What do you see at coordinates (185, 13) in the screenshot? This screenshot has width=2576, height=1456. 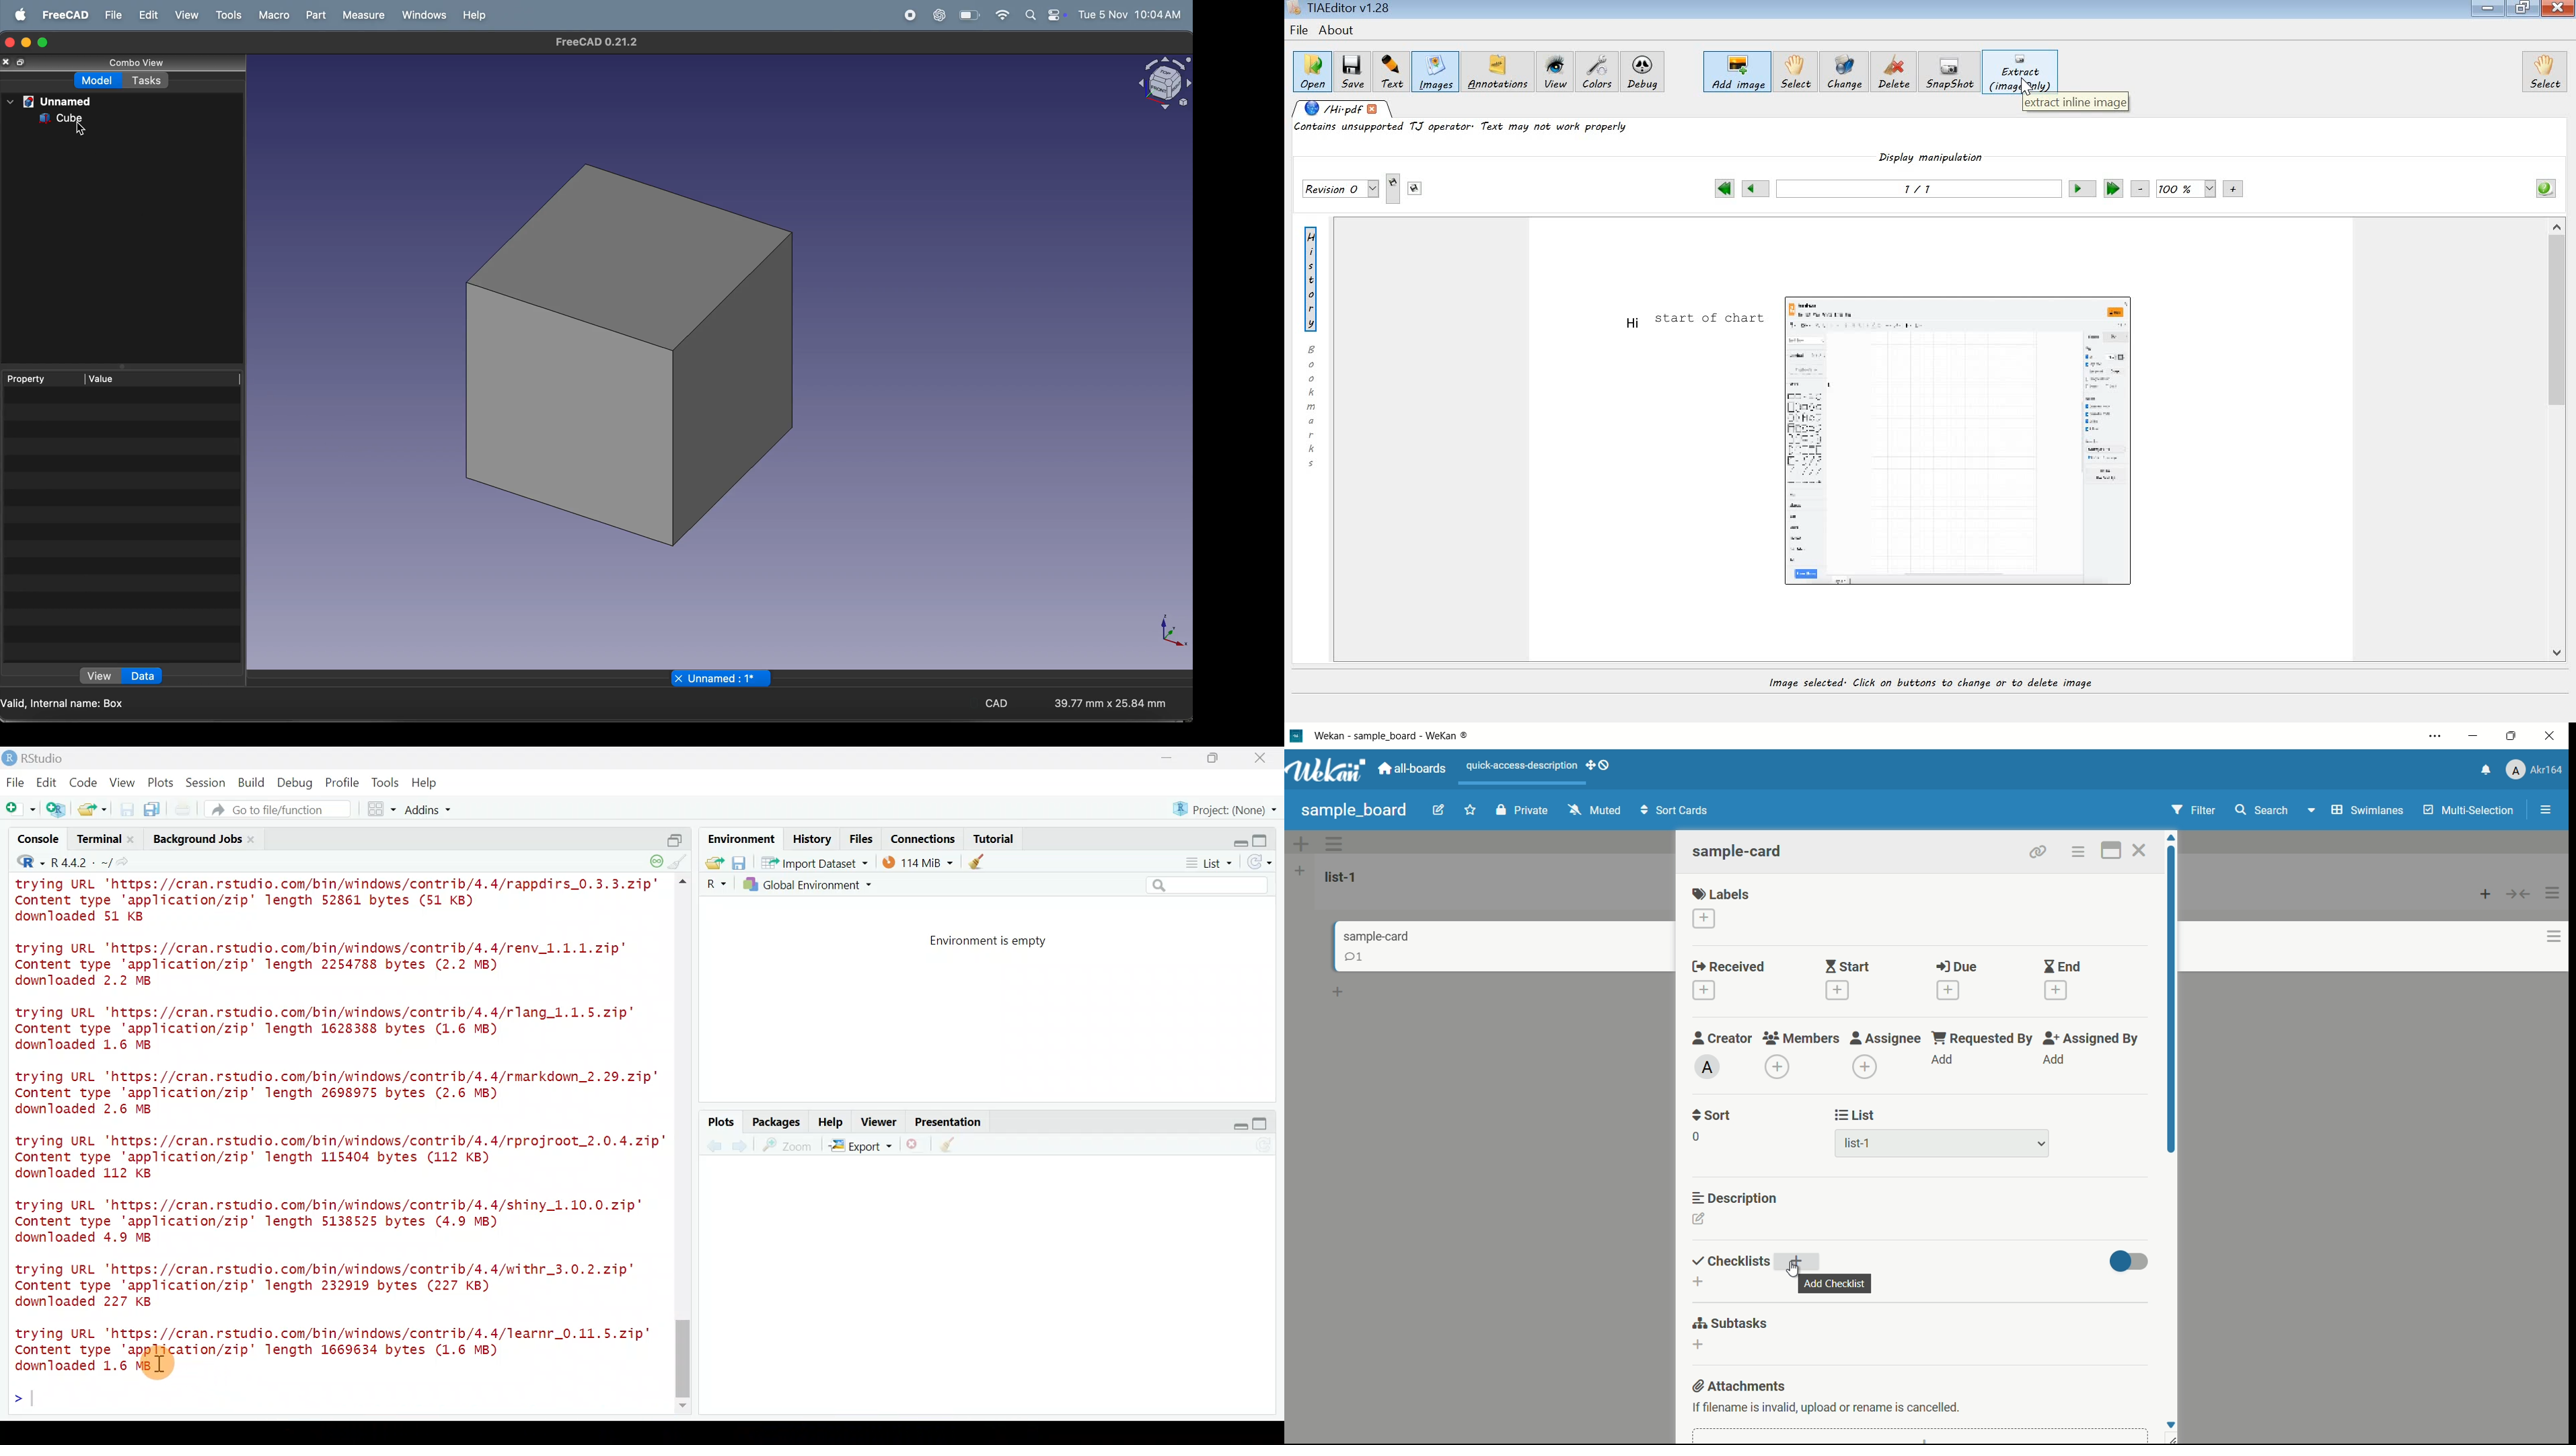 I see `view` at bounding box center [185, 13].